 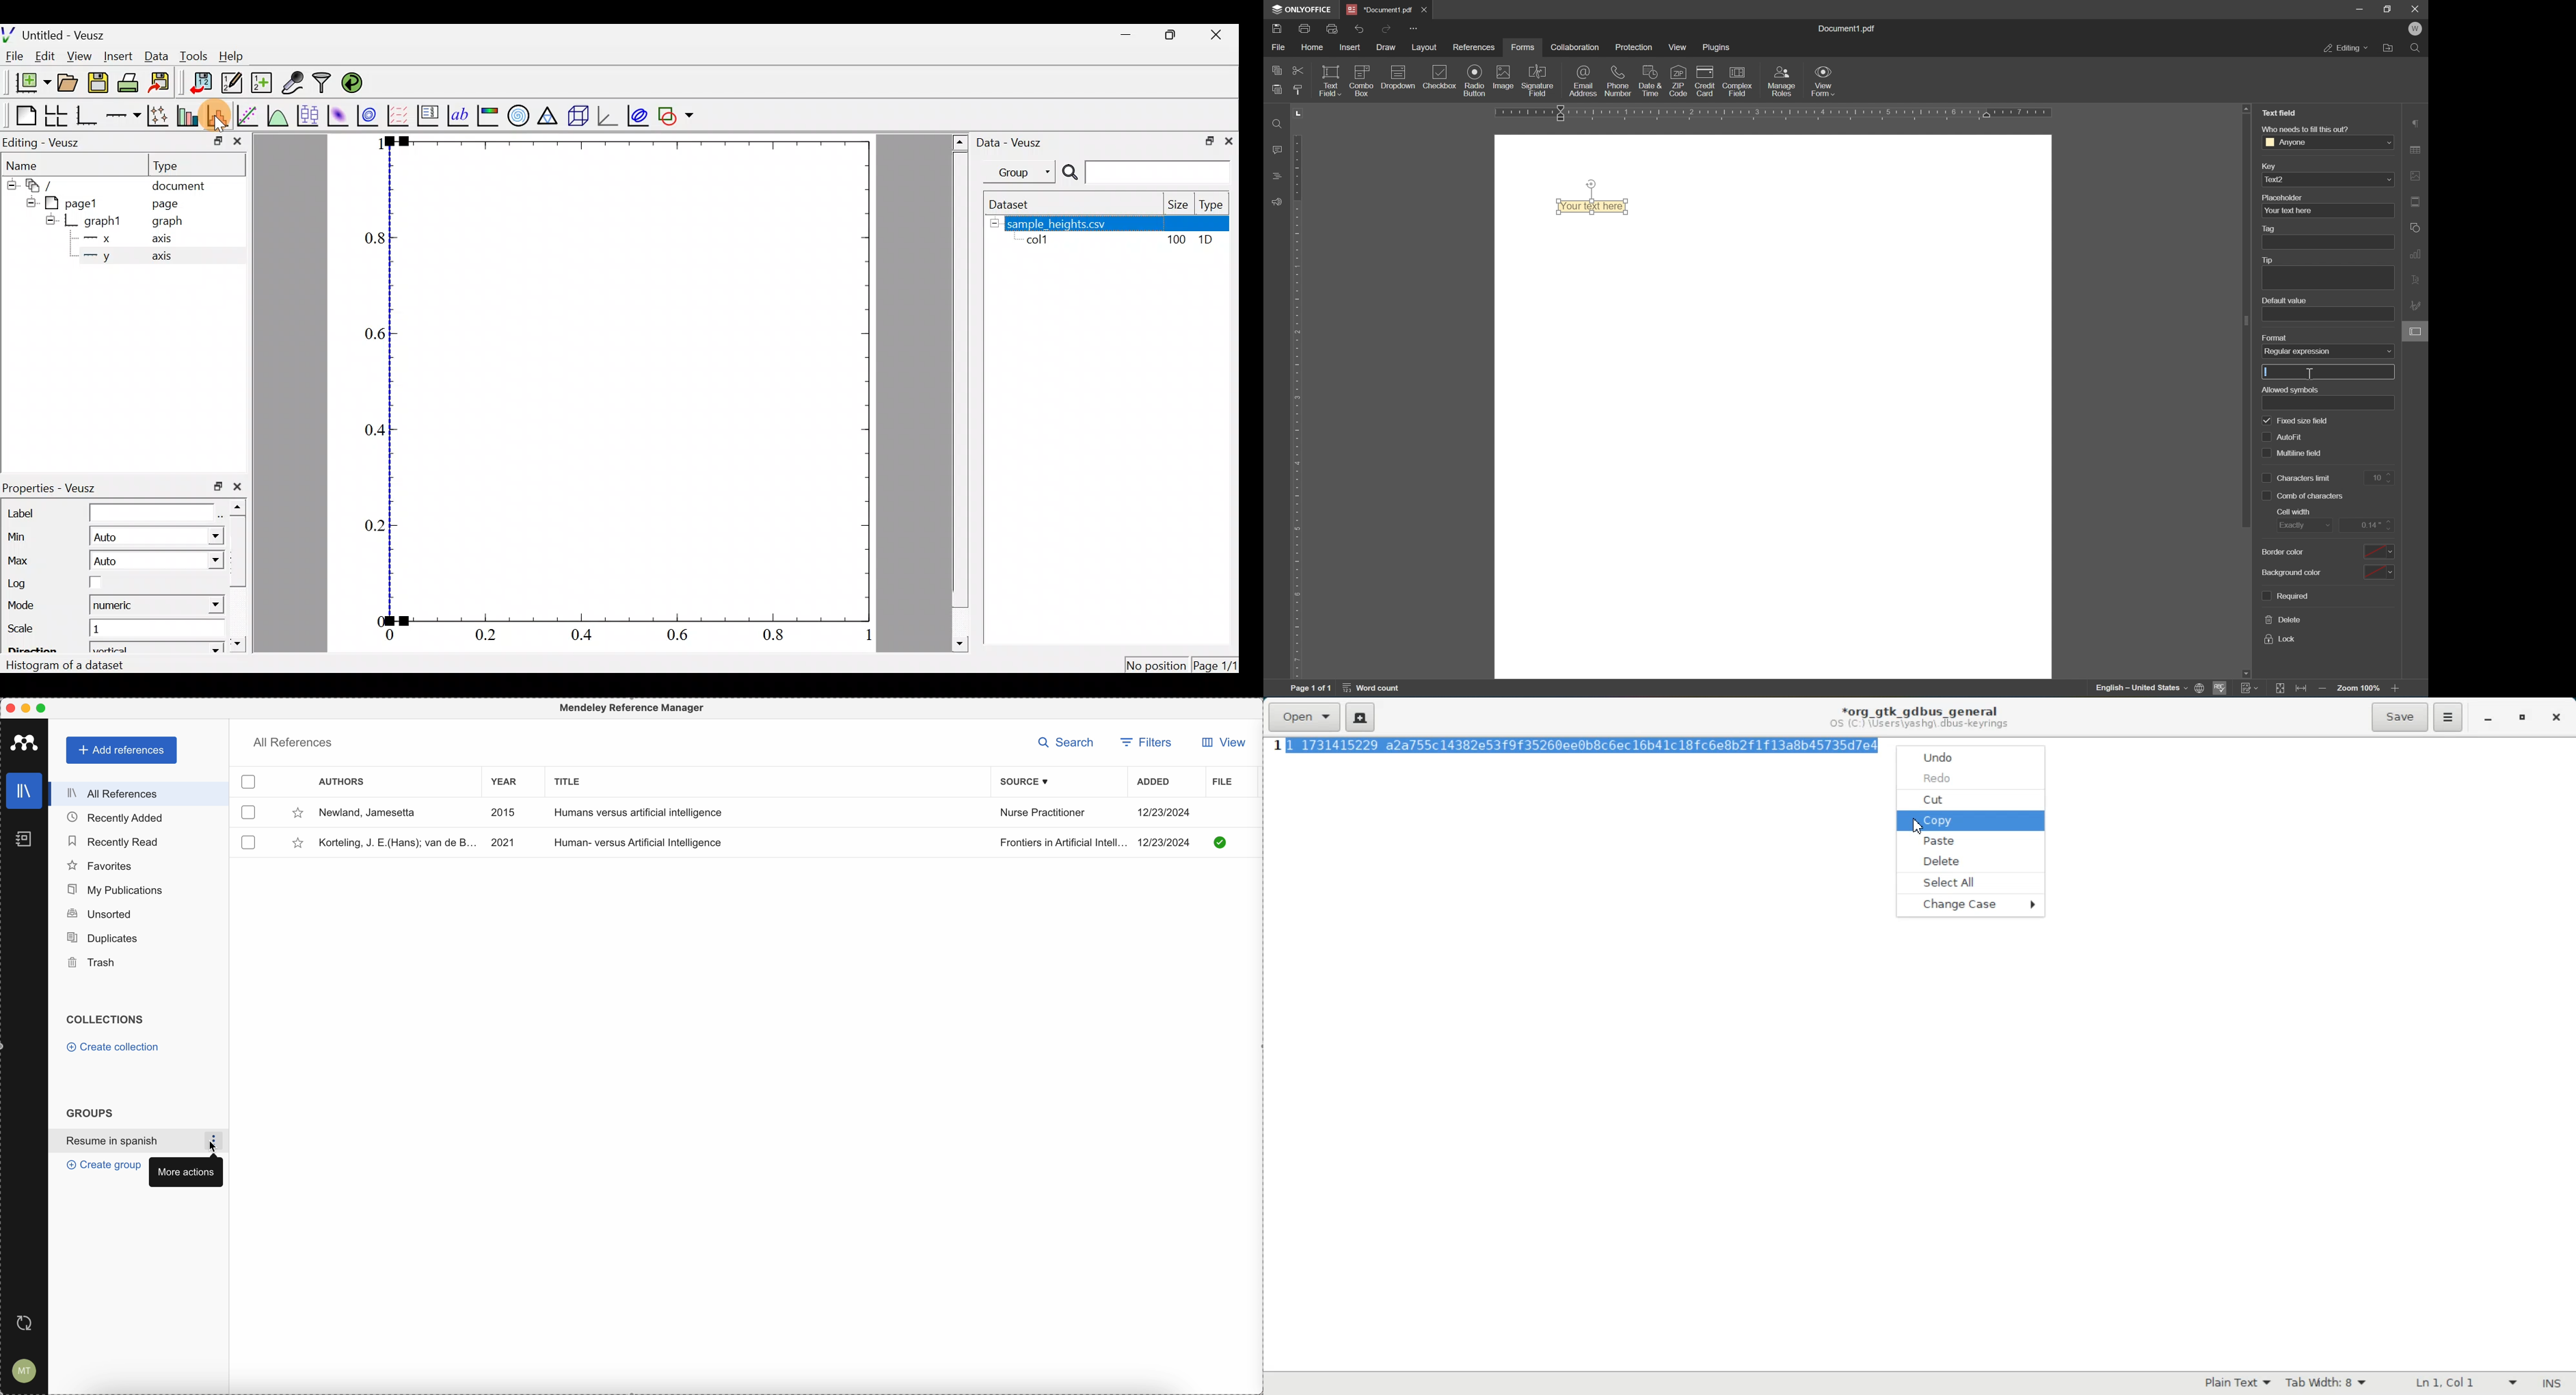 What do you see at coordinates (2301, 691) in the screenshot?
I see `fit to width` at bounding box center [2301, 691].